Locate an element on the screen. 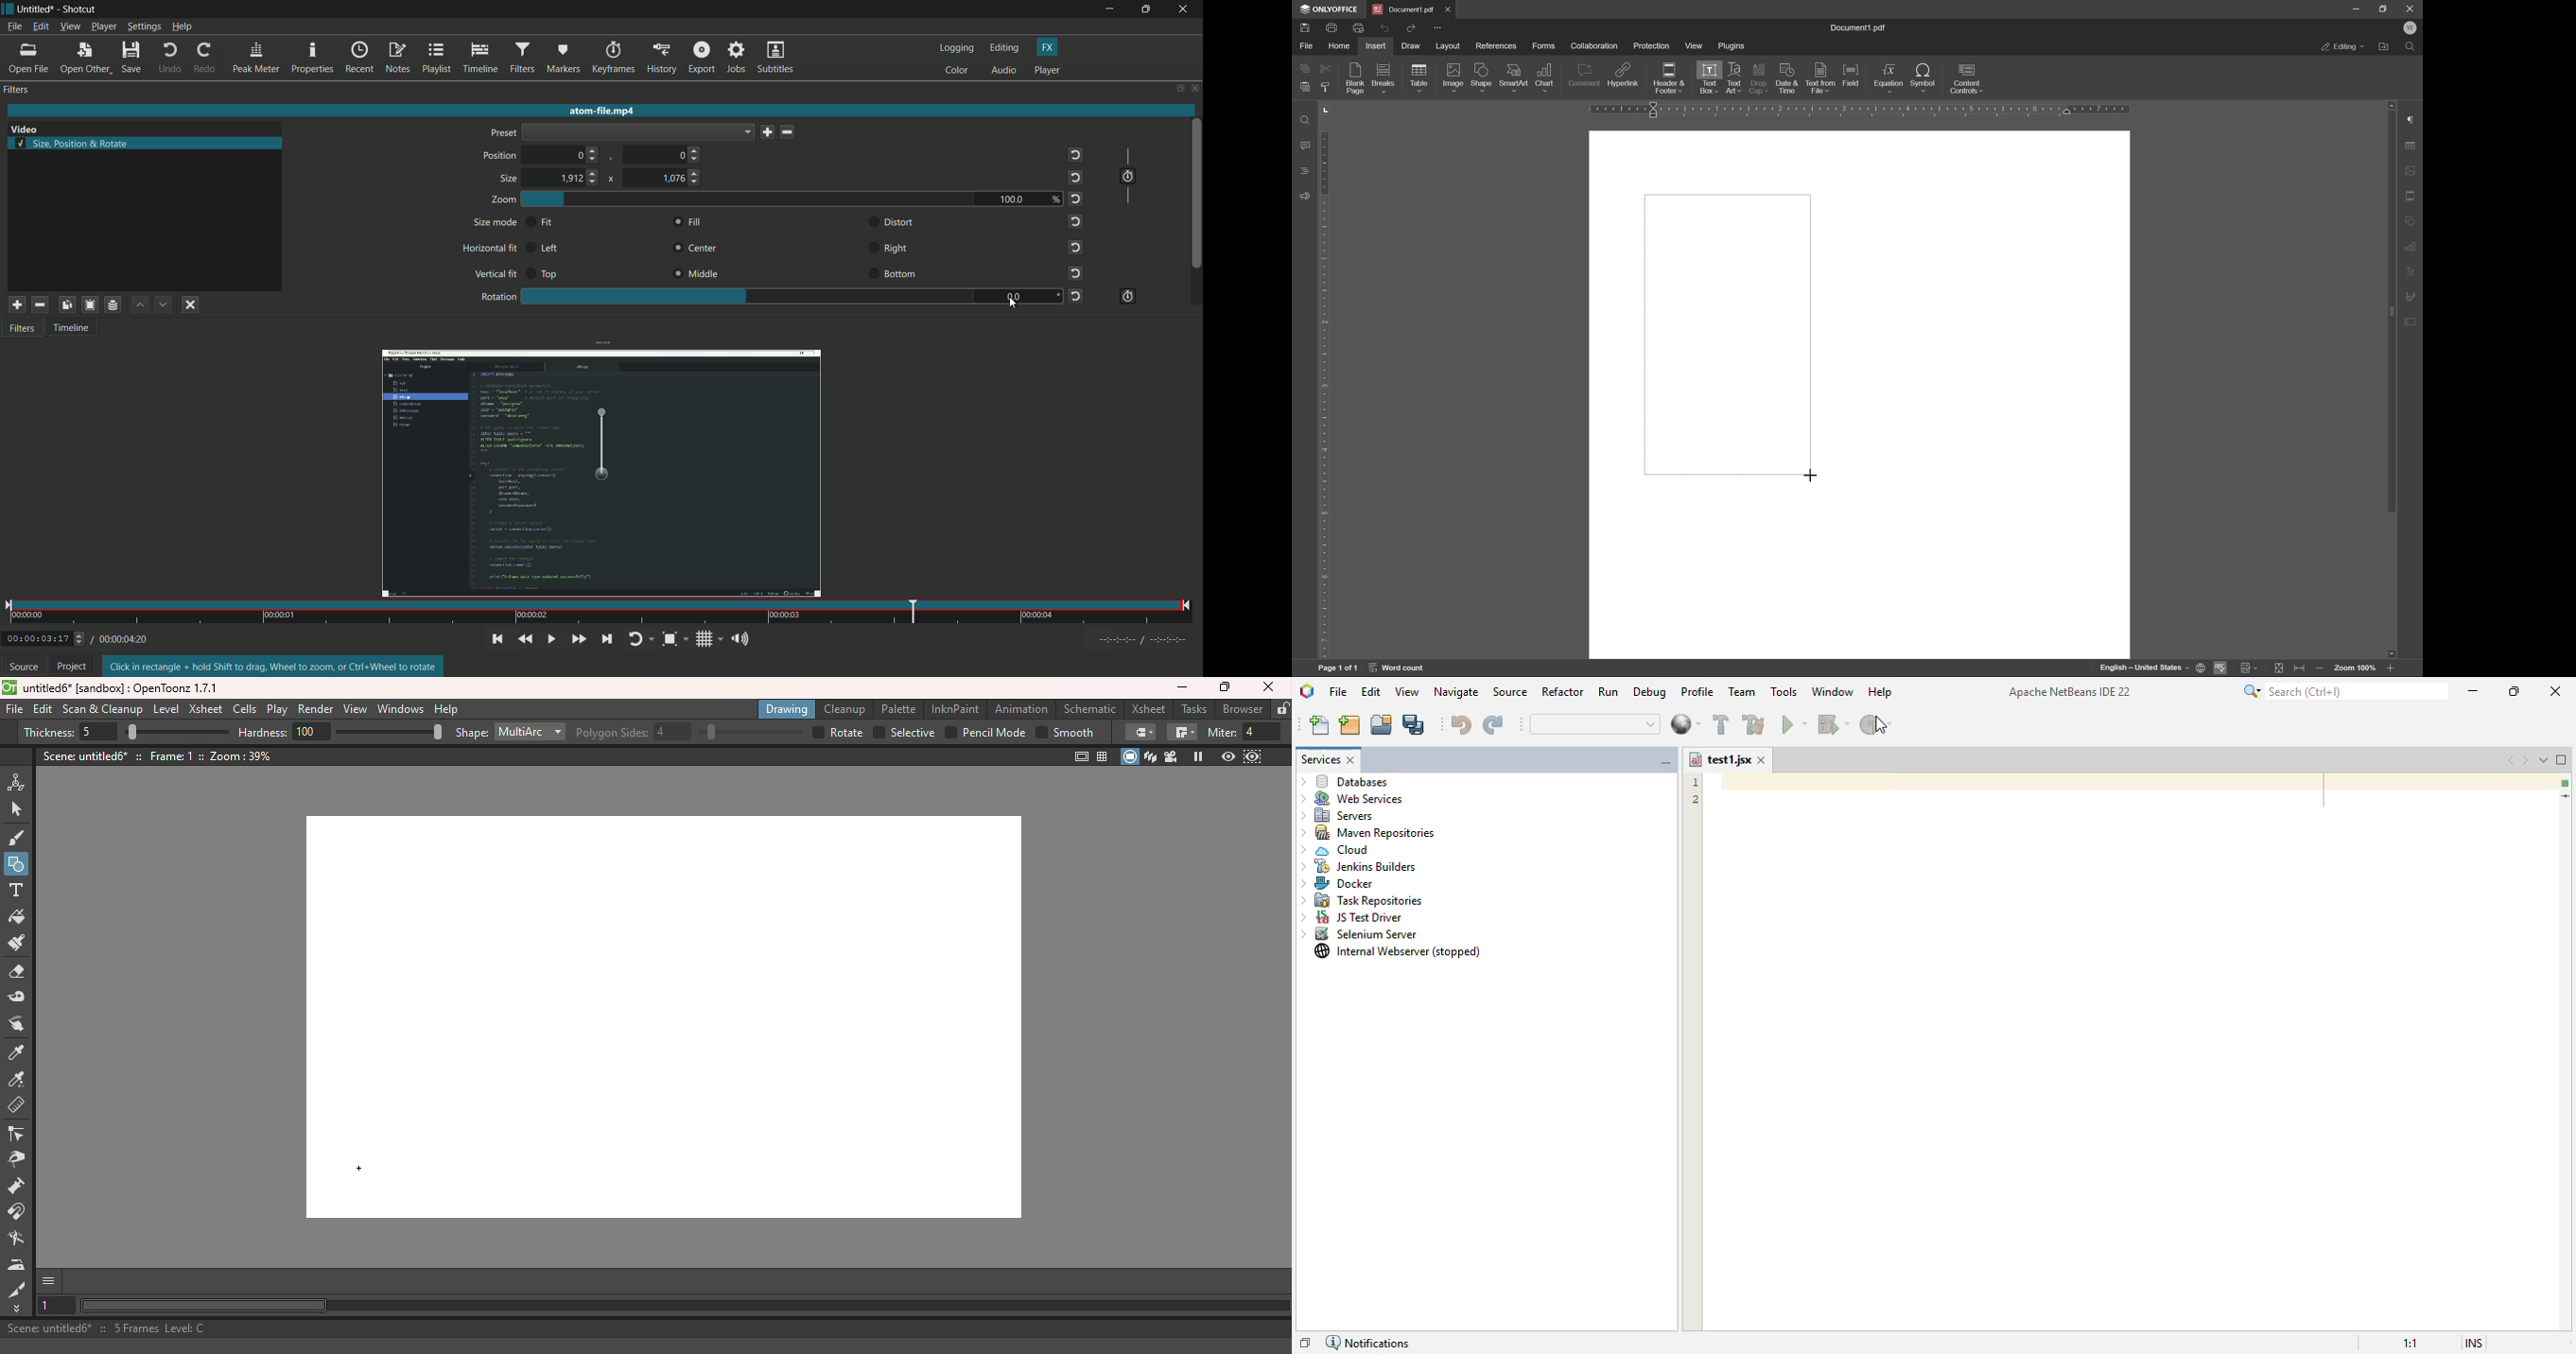 This screenshot has height=1372, width=2576. Freeze is located at coordinates (1200, 756).